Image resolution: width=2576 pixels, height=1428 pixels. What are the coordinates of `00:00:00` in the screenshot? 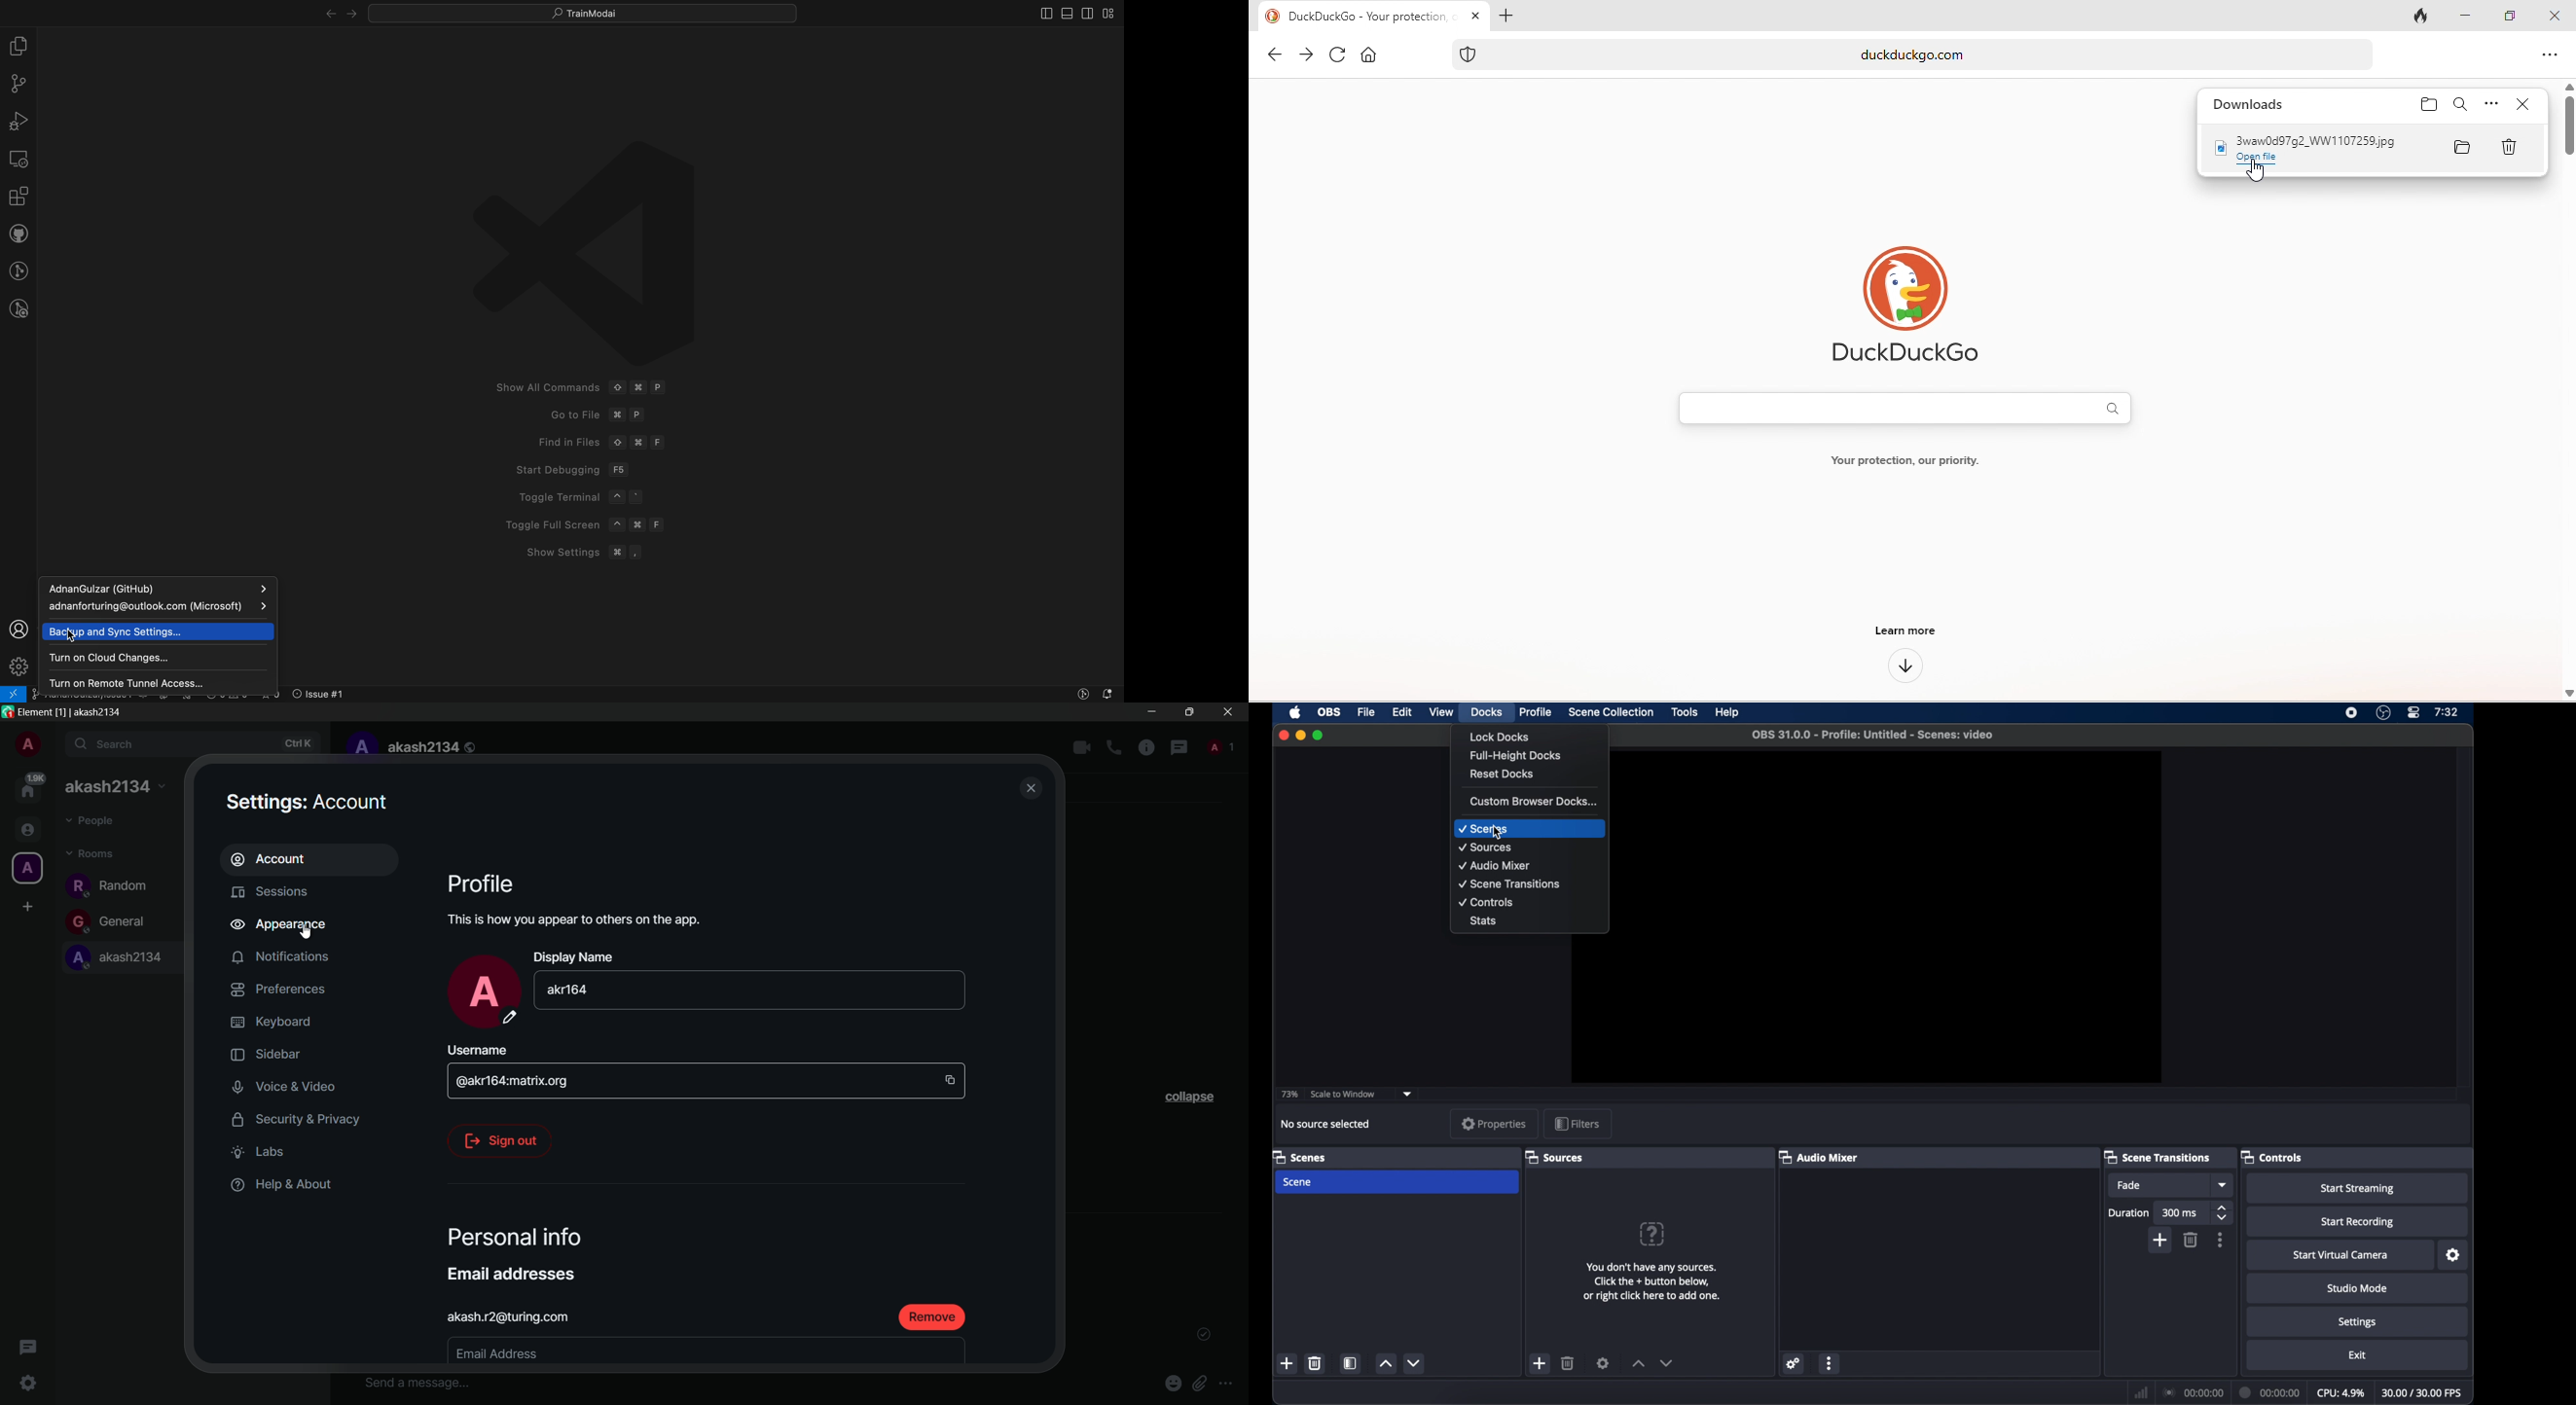 It's located at (2193, 1392).